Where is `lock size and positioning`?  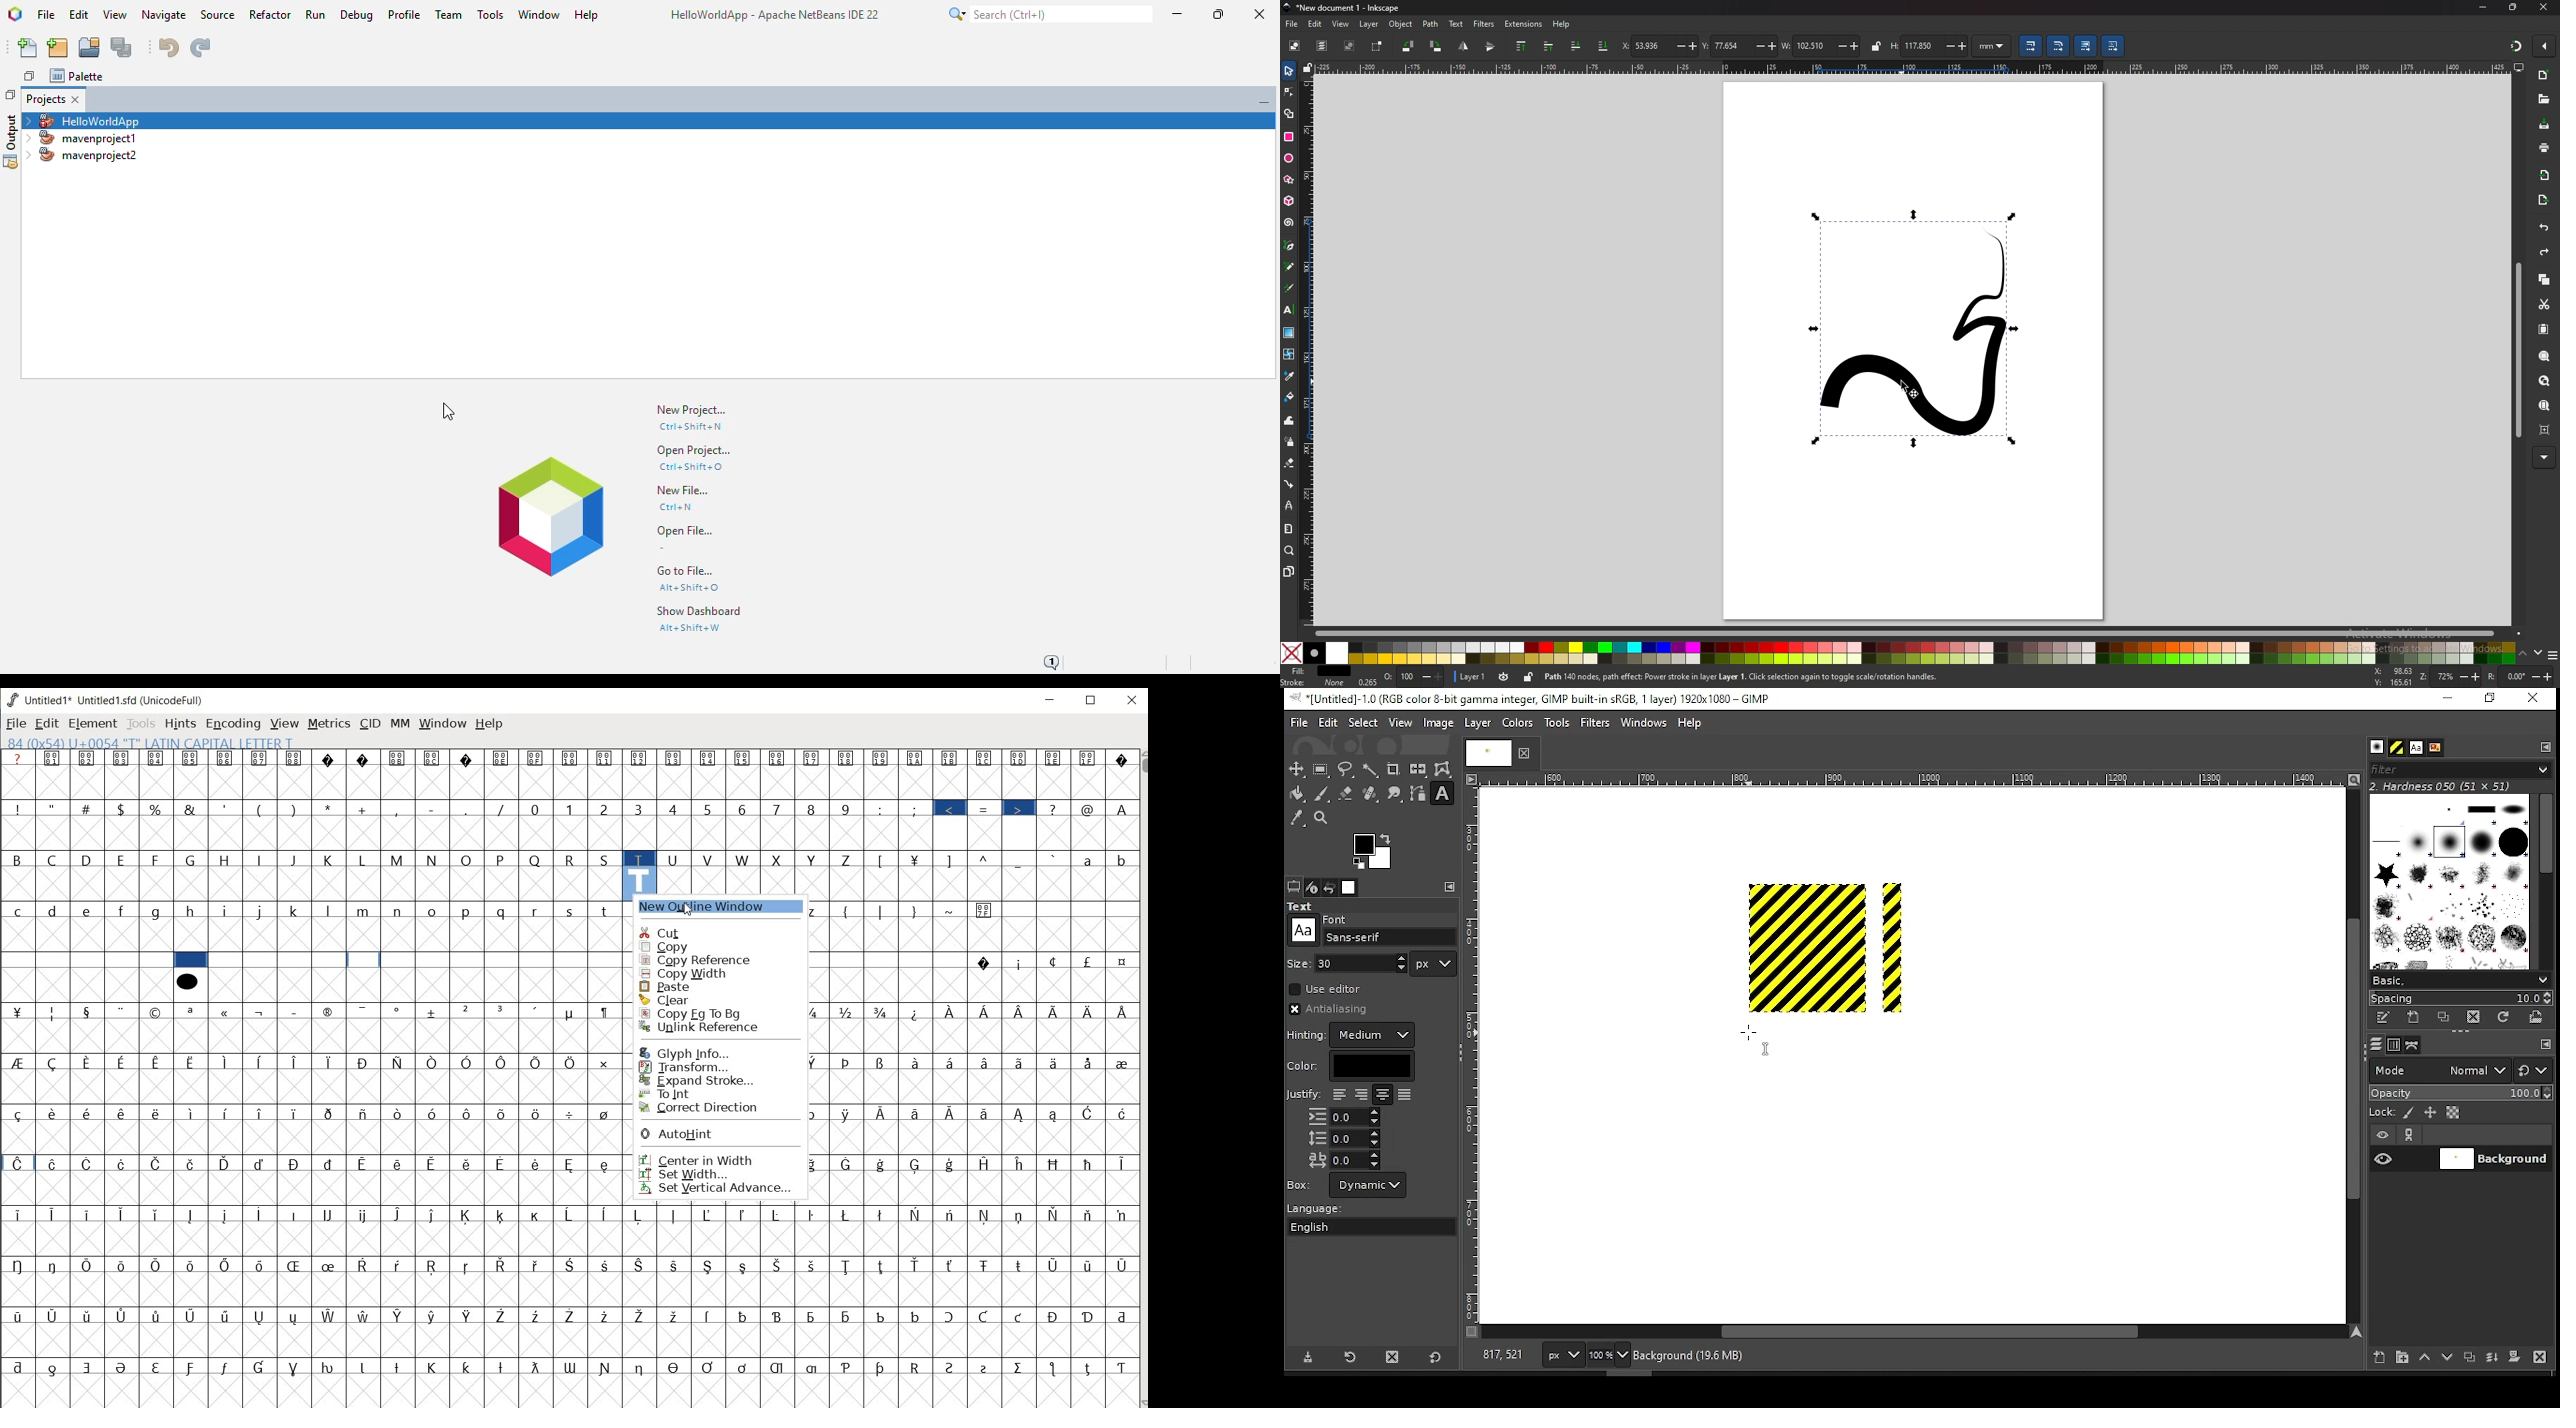
lock size and positioning is located at coordinates (2432, 1113).